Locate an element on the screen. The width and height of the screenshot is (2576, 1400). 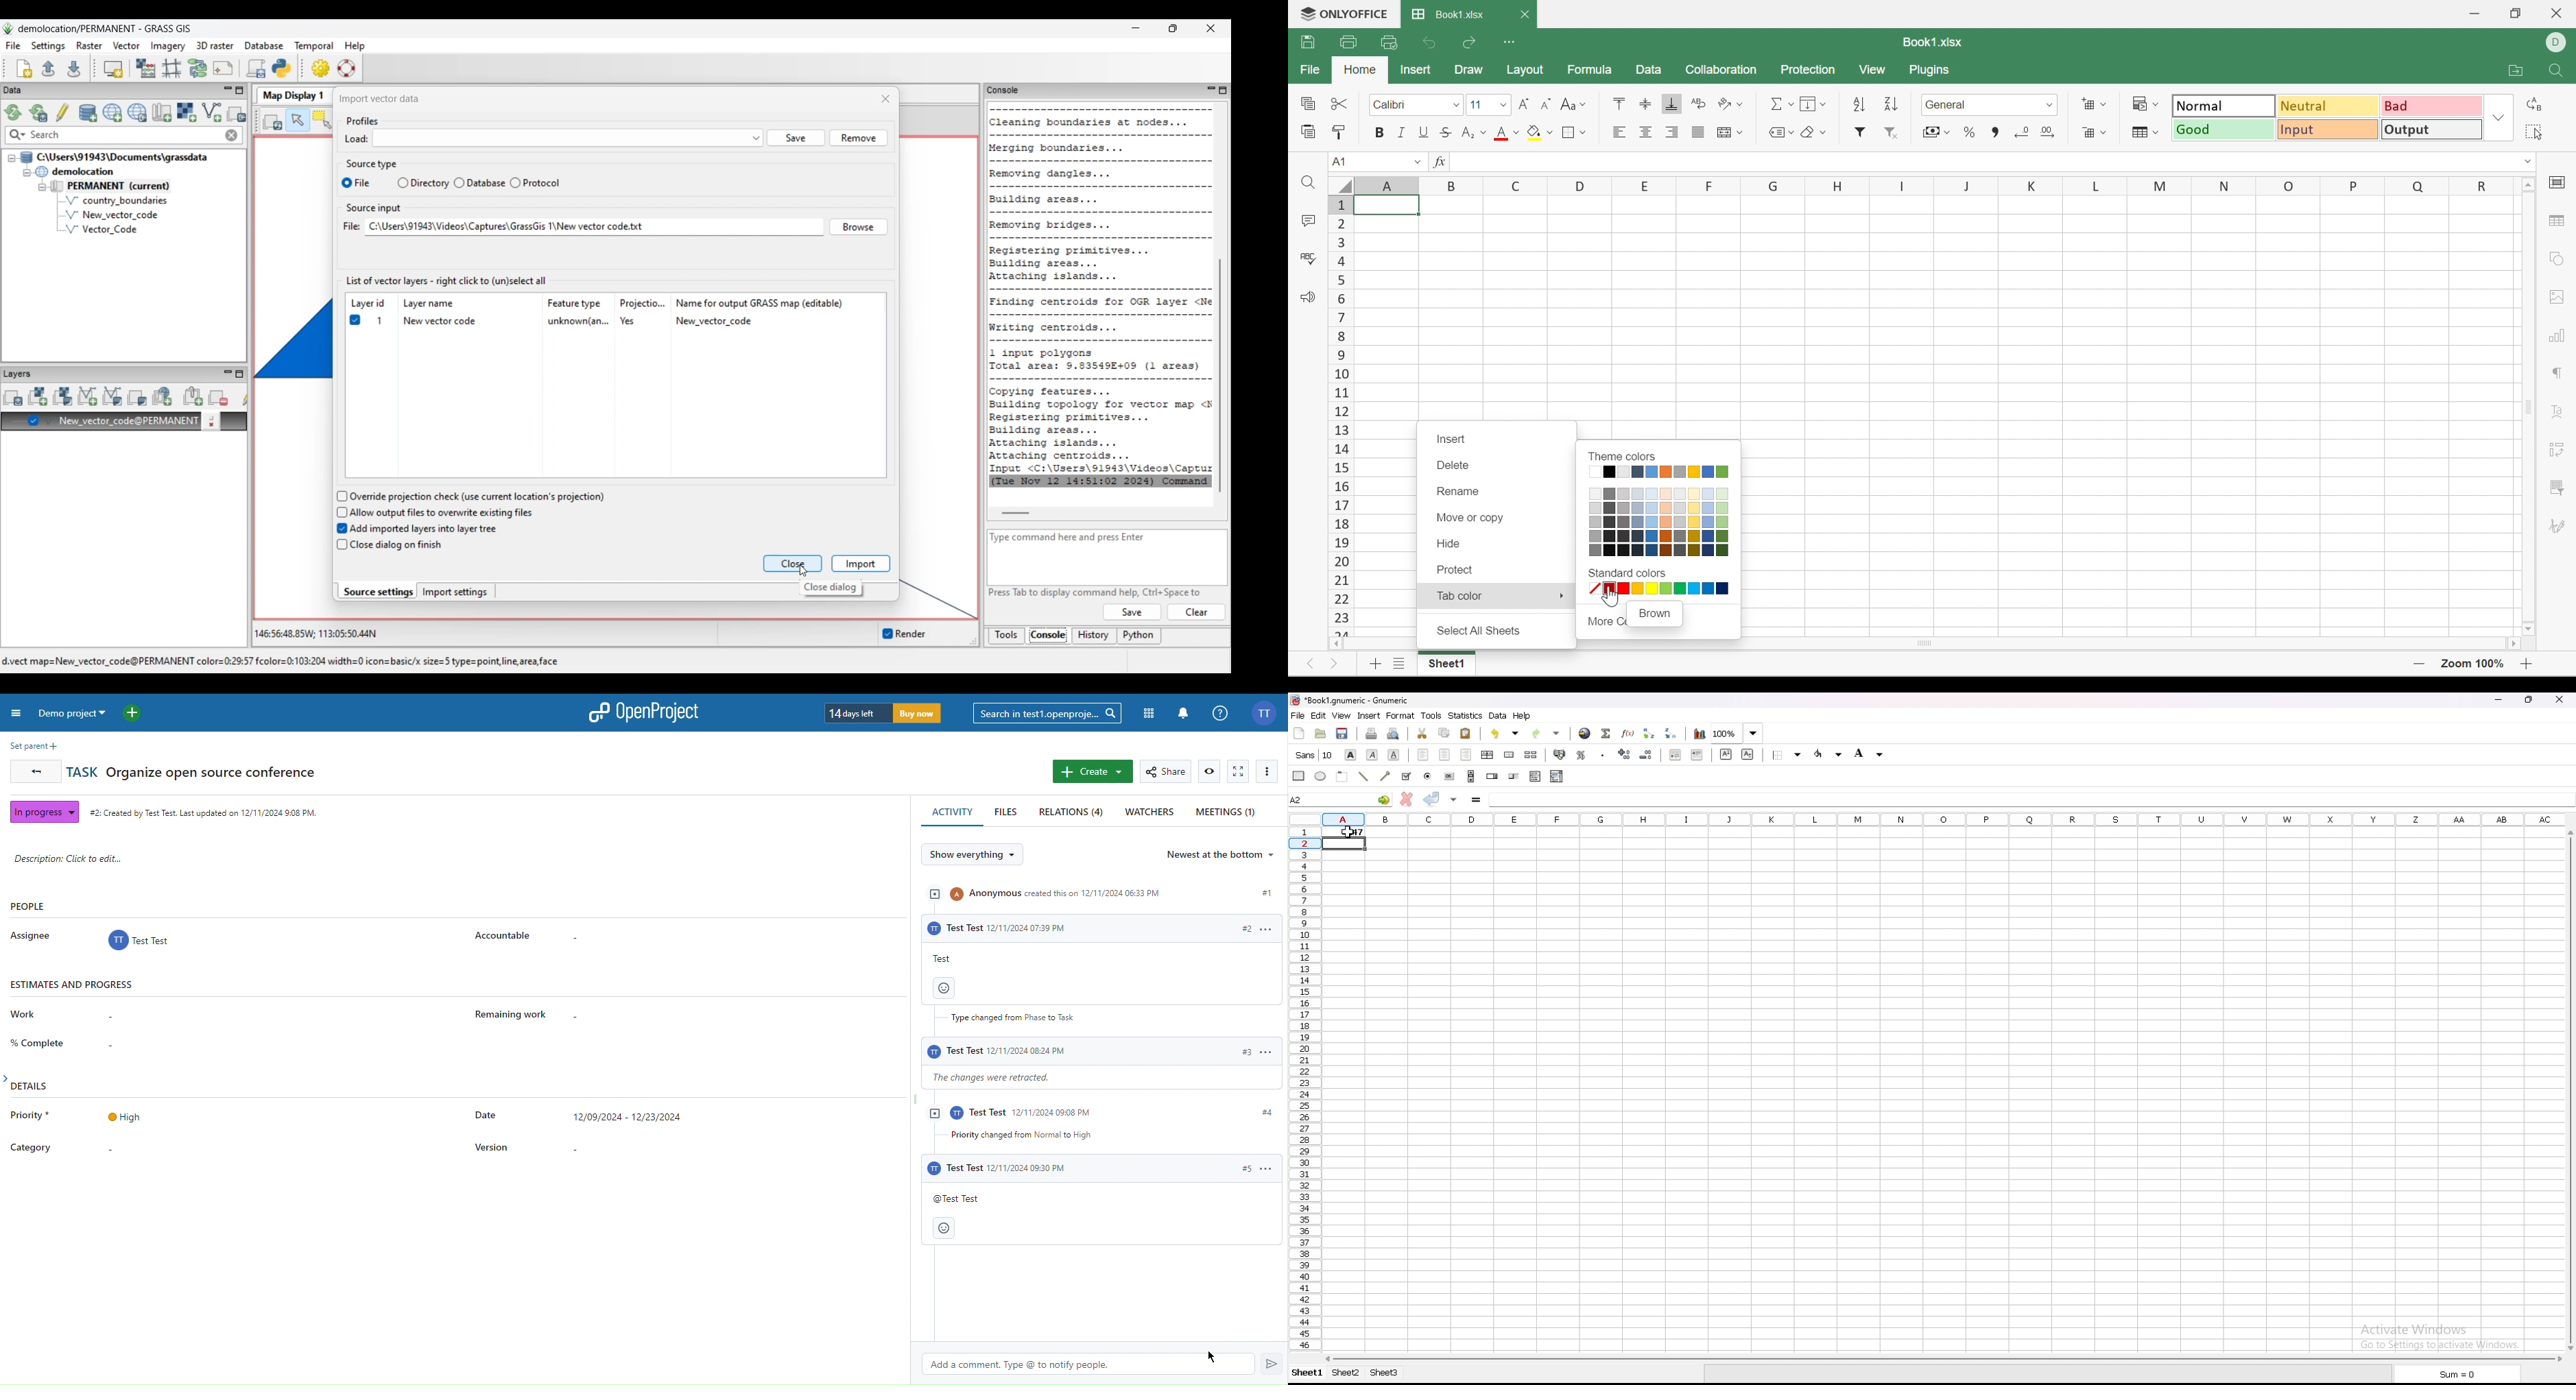
subscript is located at coordinates (1748, 754).